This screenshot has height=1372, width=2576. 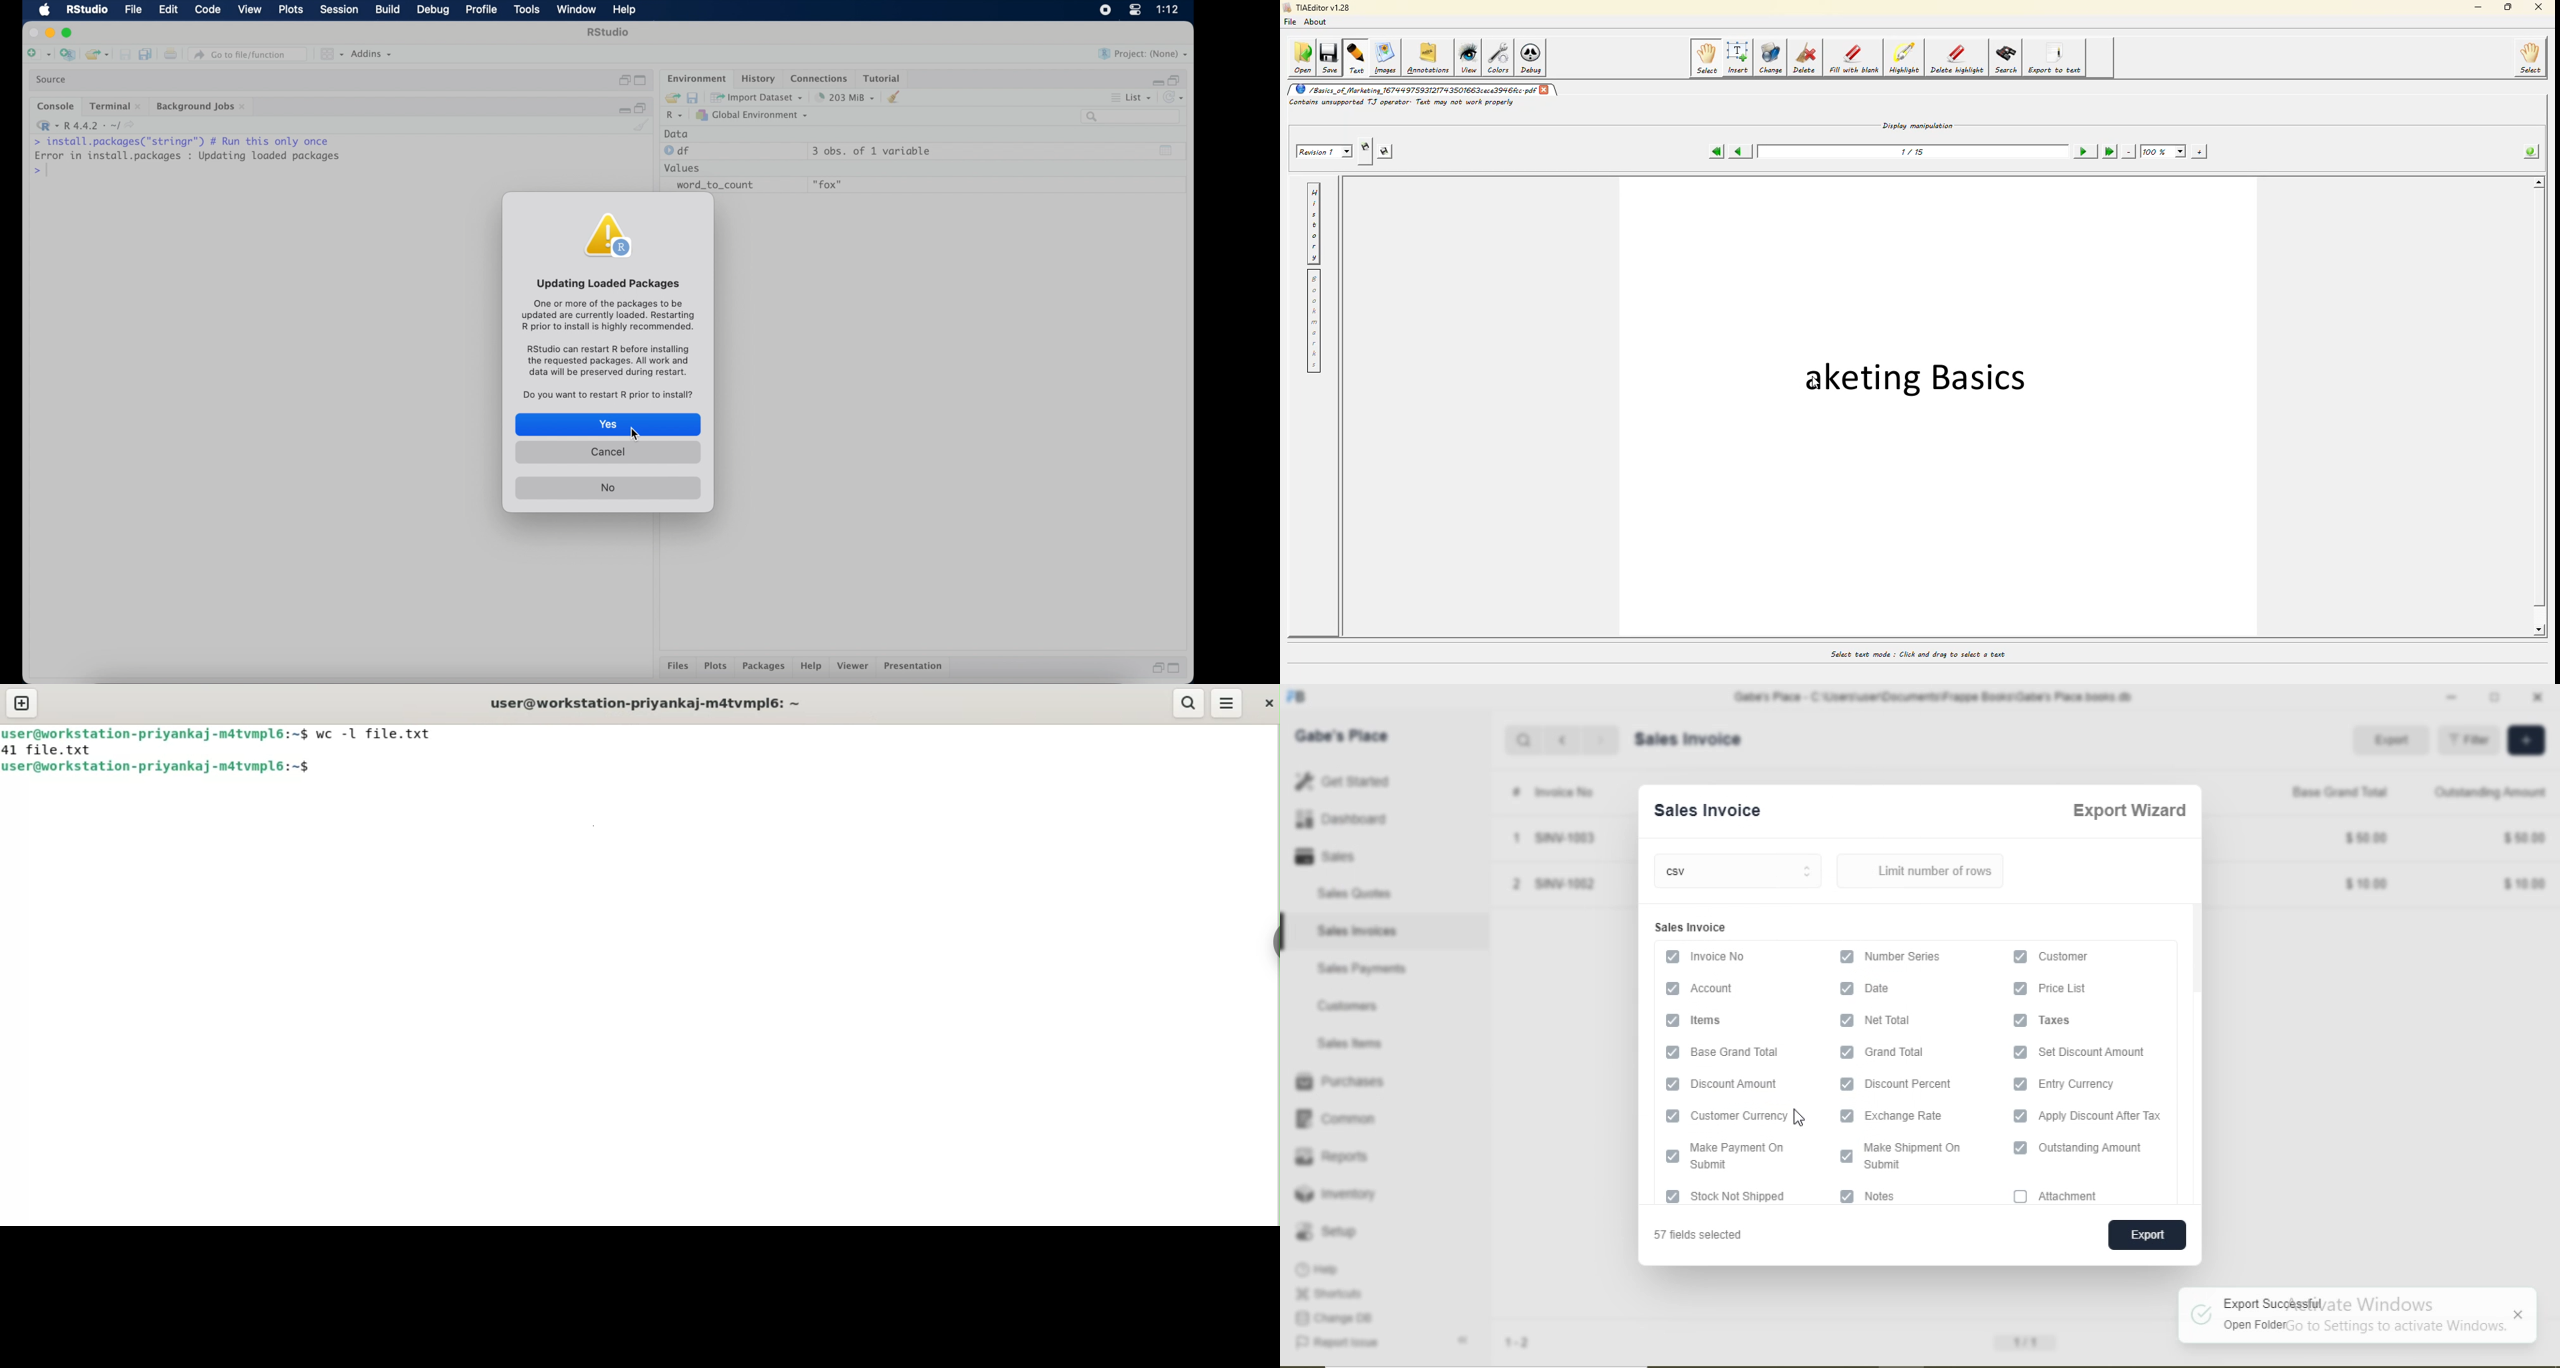 What do you see at coordinates (757, 98) in the screenshot?
I see `import dataset` at bounding box center [757, 98].